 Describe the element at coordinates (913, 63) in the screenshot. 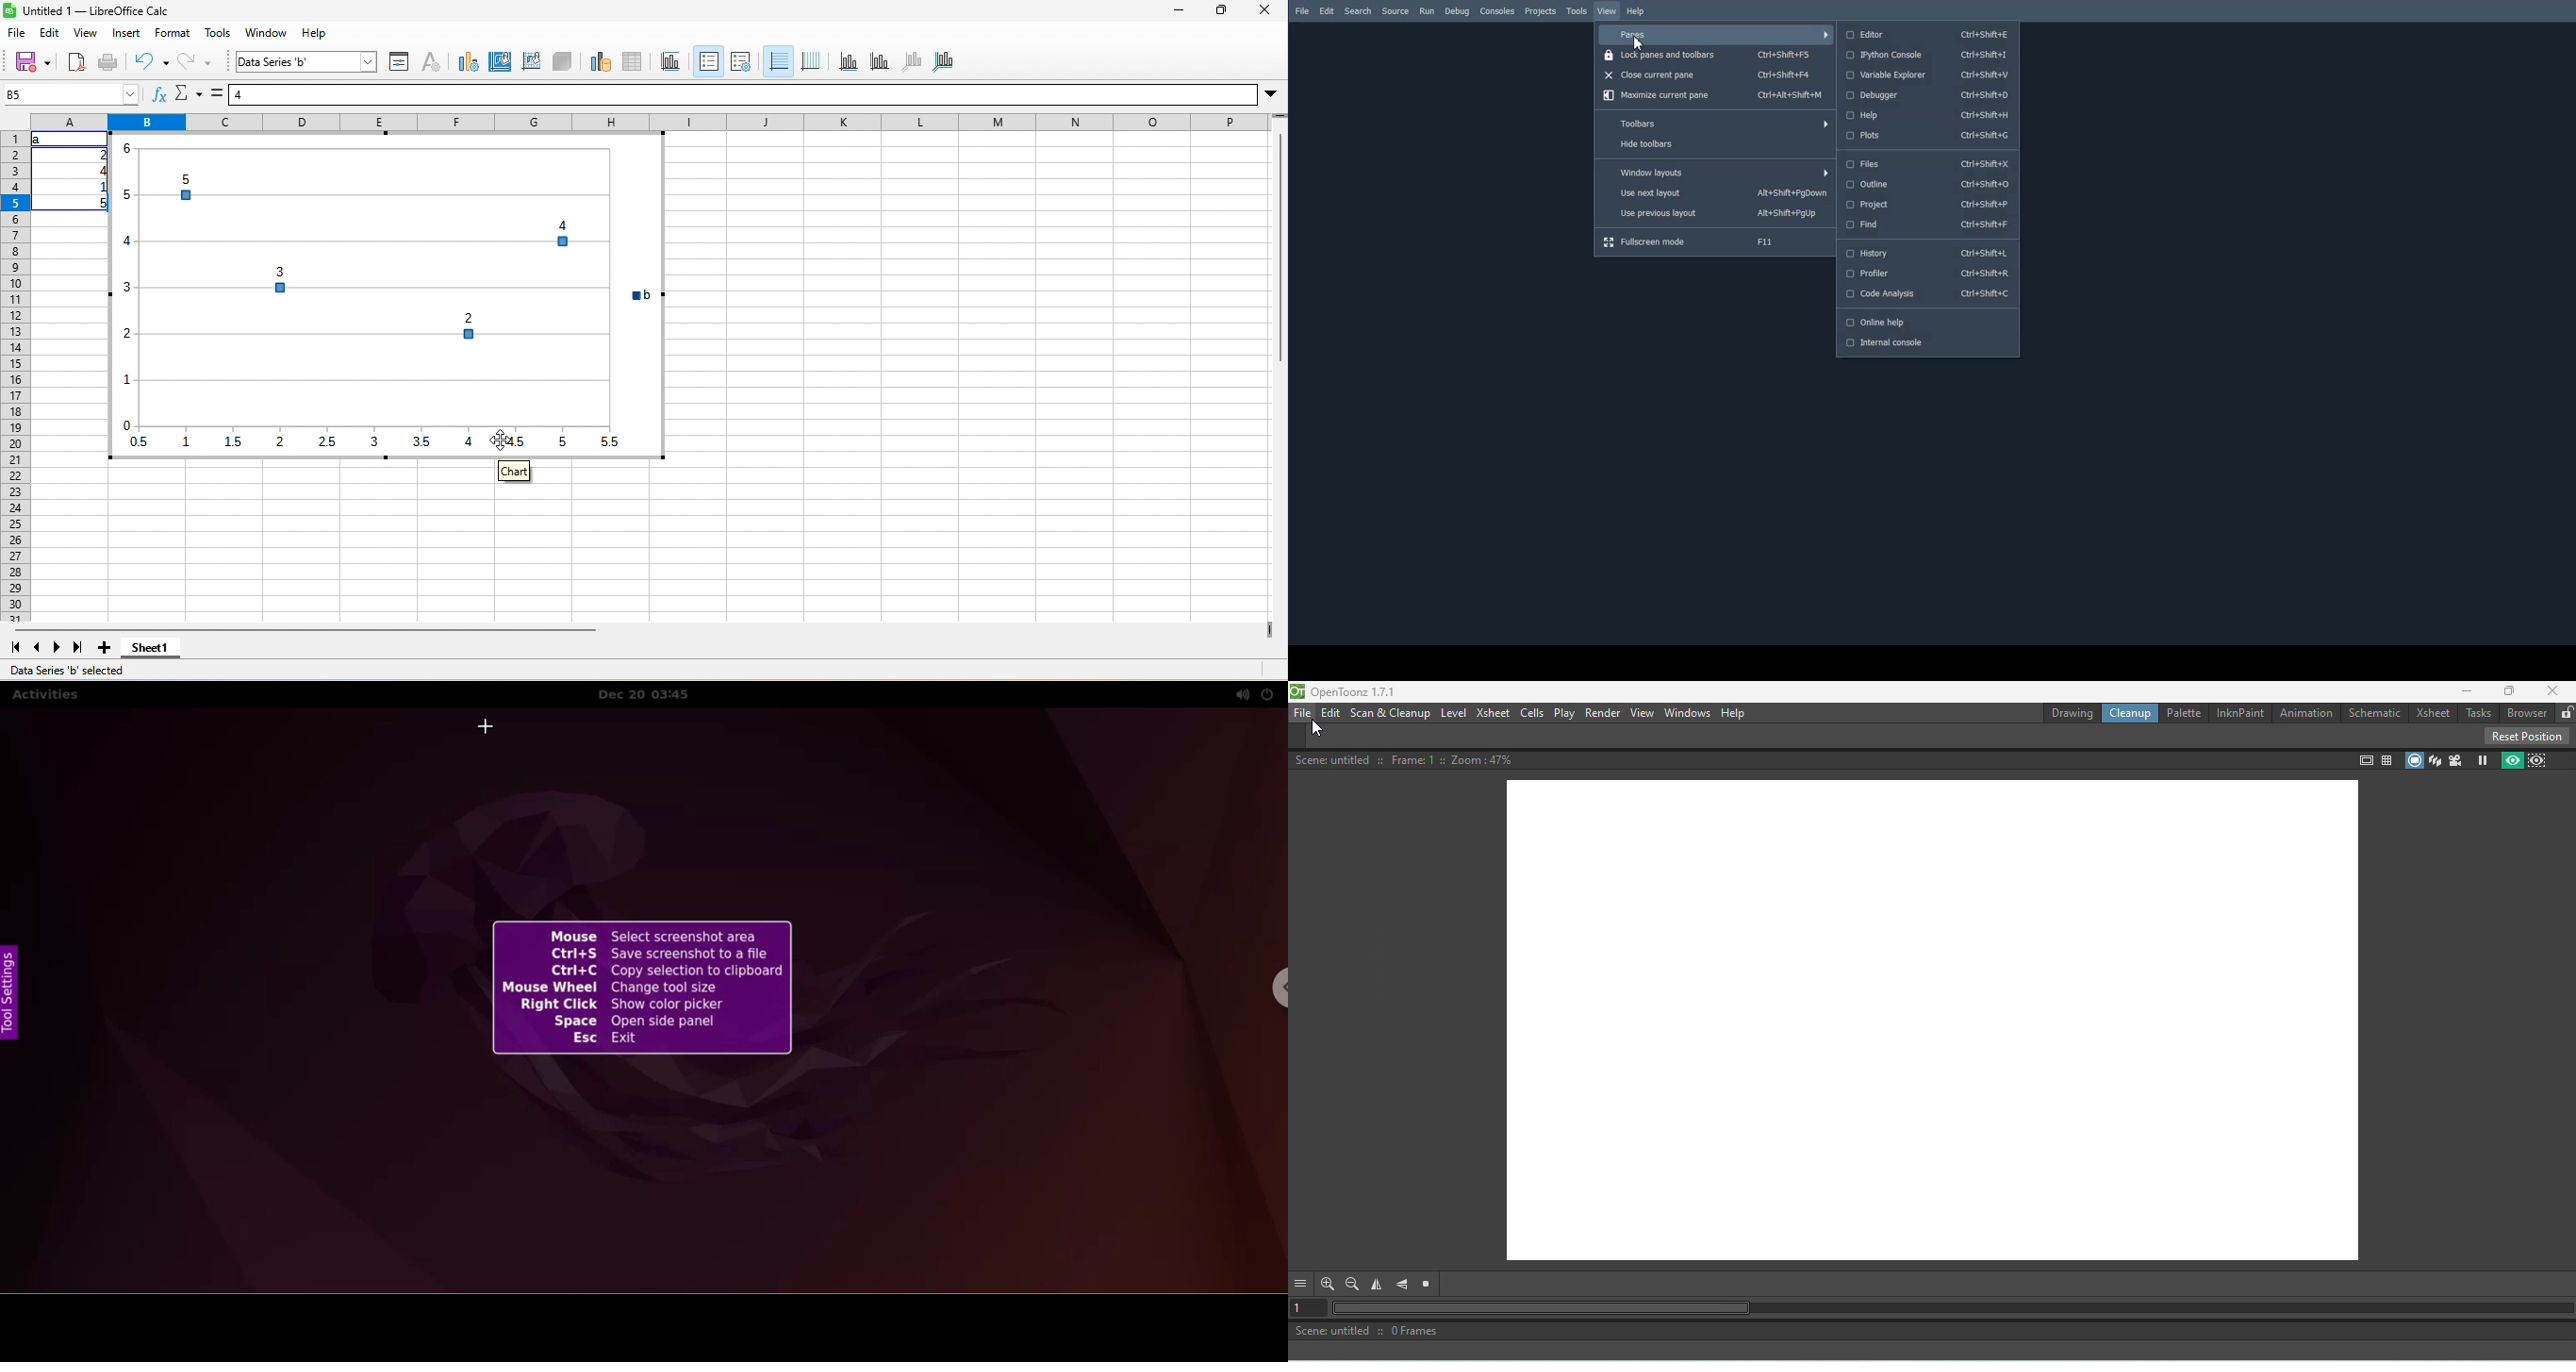

I see `z axis` at that location.